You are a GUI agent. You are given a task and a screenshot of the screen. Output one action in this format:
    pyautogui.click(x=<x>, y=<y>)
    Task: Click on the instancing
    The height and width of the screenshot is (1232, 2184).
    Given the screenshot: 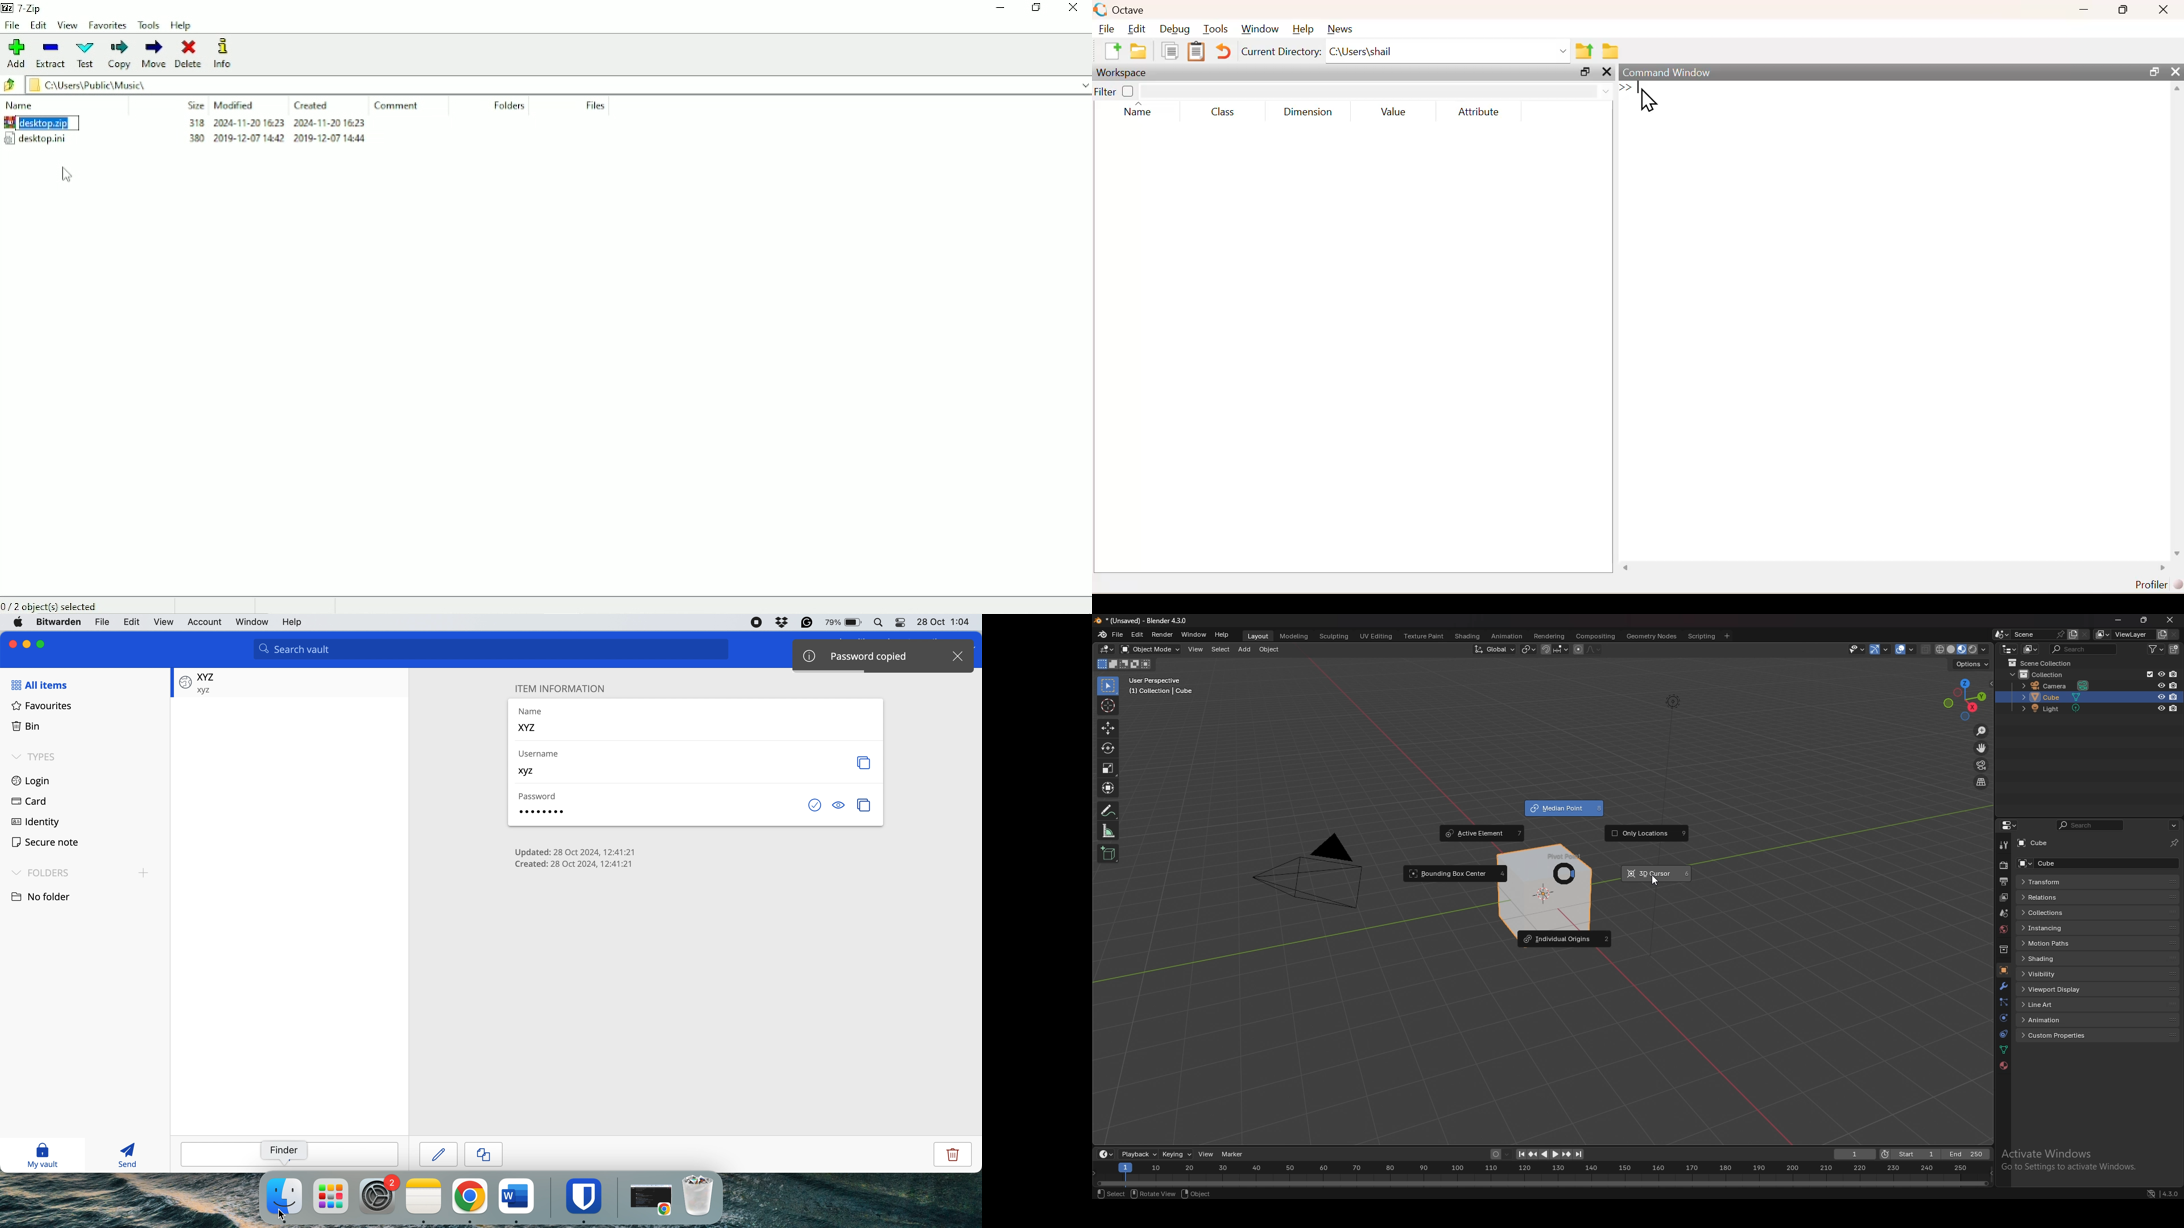 What is the action you would take?
    pyautogui.click(x=2059, y=929)
    